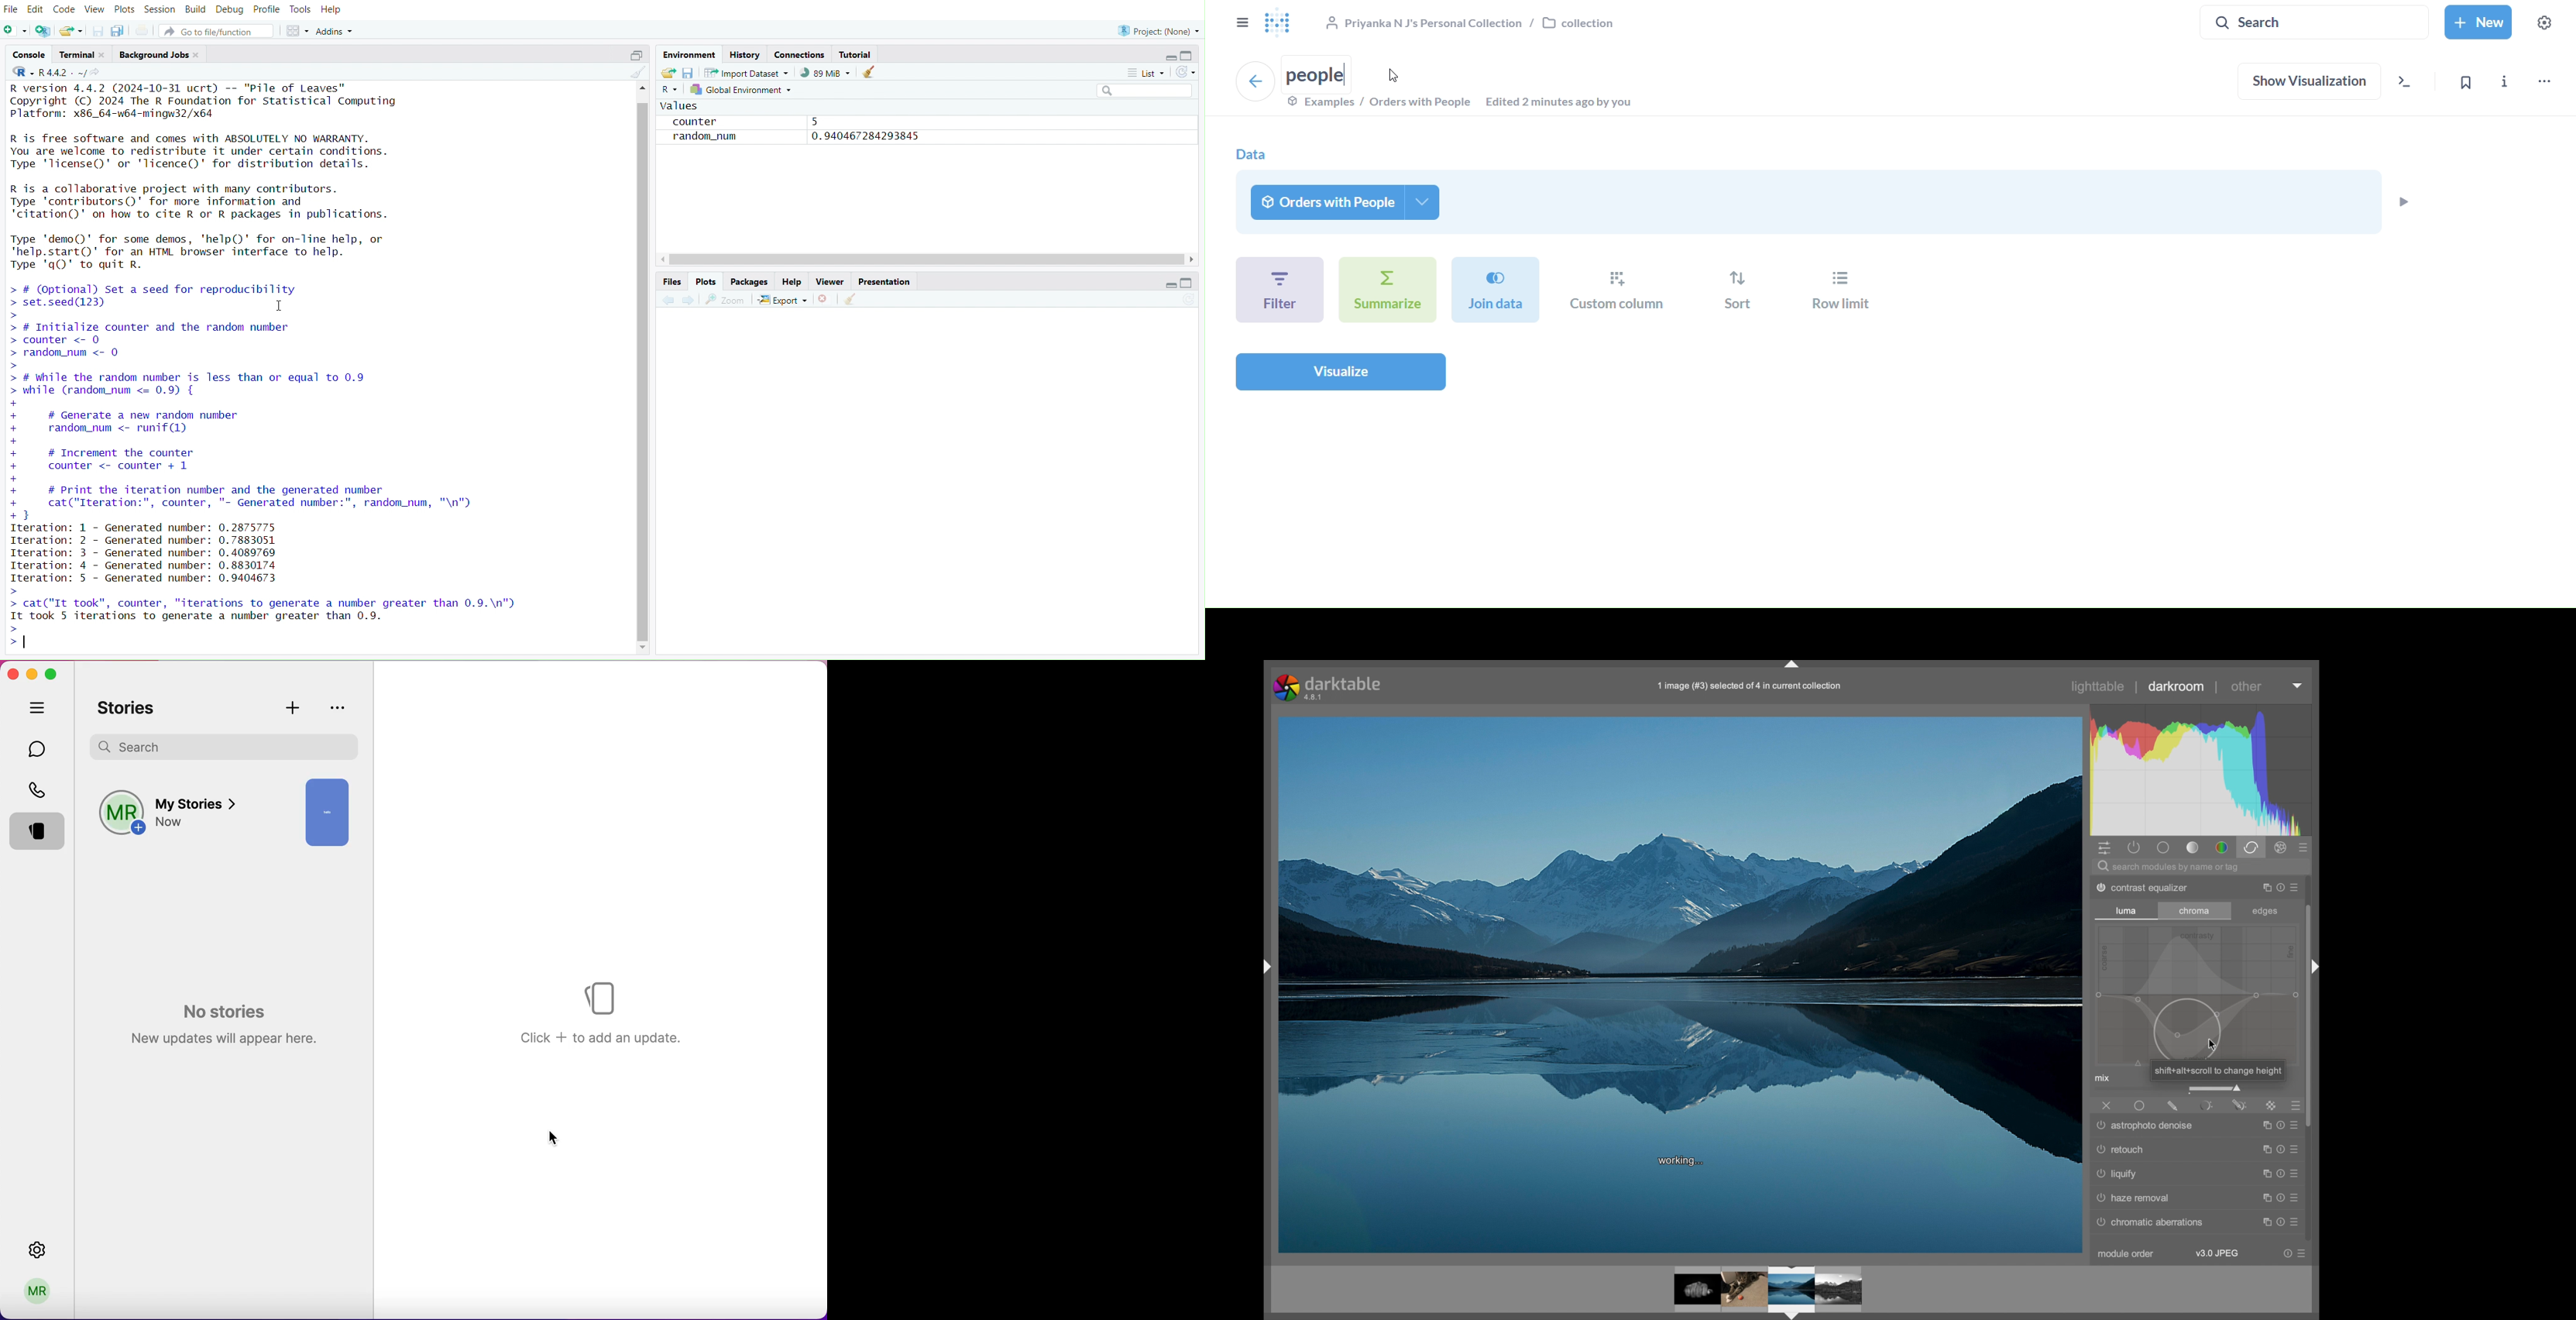 Image resolution: width=2576 pixels, height=1344 pixels. Describe the element at coordinates (276, 466) in the screenshot. I see `> # (Optional) set a seed for reproducibility

> set.seed(123) 1

>

> # Initialize counter and the random number

> counter <- 0

> random_num <- 0

>

> # while the random number is less than or equal to 0.9

> while (random num <= 0.9) {

¥

+ # Generate a new random number

+ random_num <- runif(1)

+

+ # Increment the counter

+ counter <- counter + 1

+

+ # Print the iteration number and the generated number
+ cat("Tteration:", counter, "- Generated number:", random_num, "\n")
+3

Iteration: 1 - Generated number: 0.2875775

Iteration: 2 - Generated number: 0.7883051

Iteration: 3 - Generated number: 0.4089769

Iteration: 4 - Generated number: 0.8830174

Iteration: 5 - Generated number: 0.9404673

>

> cat("It took", counter, "iterations to generate a number greater than 0.9.\n")
It took 5 iterations to generate a number greater than 0.9.
>

>` at that location.